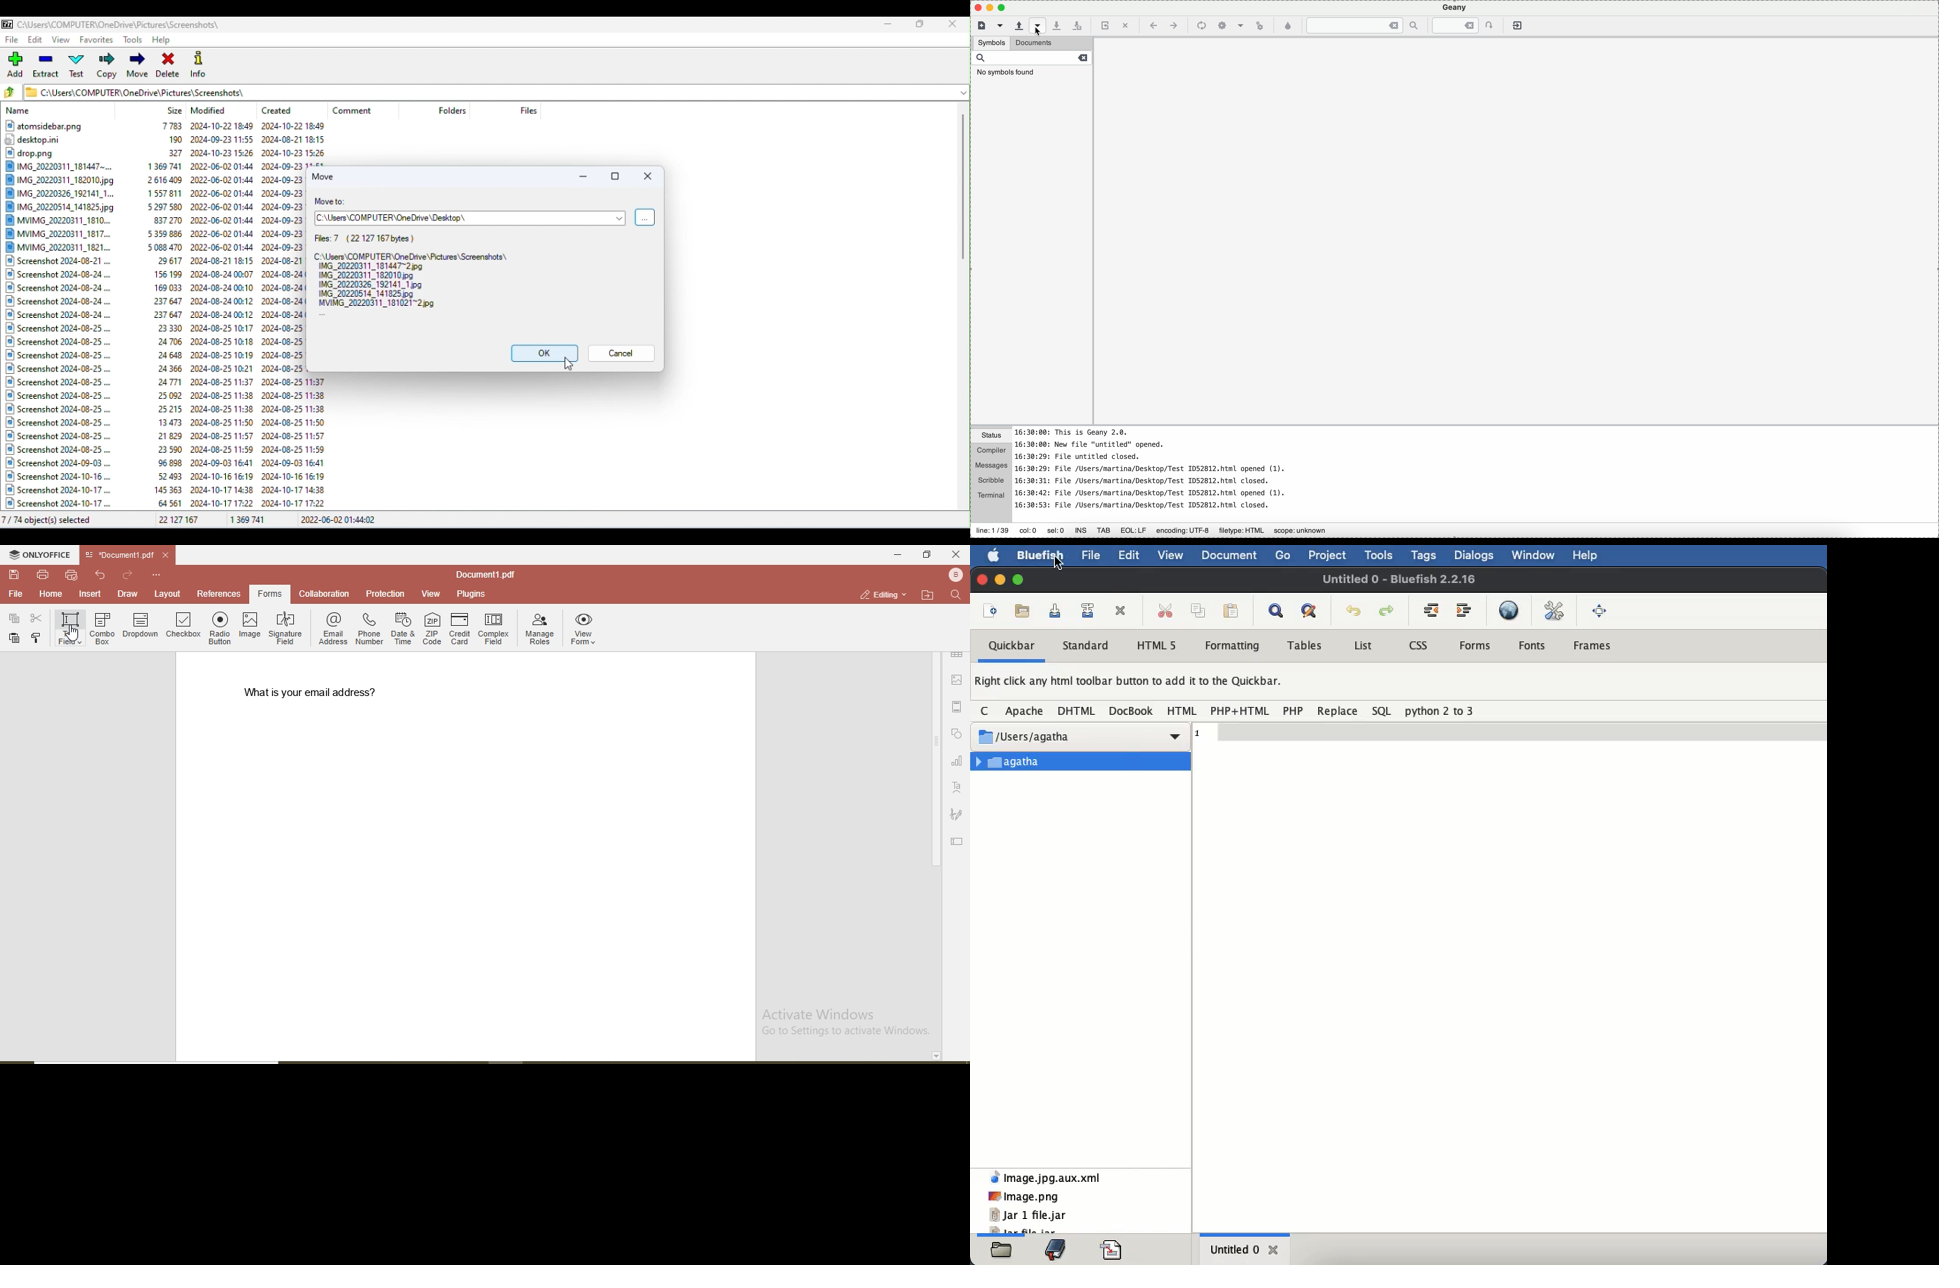  What do you see at coordinates (1027, 711) in the screenshot?
I see `Apache` at bounding box center [1027, 711].